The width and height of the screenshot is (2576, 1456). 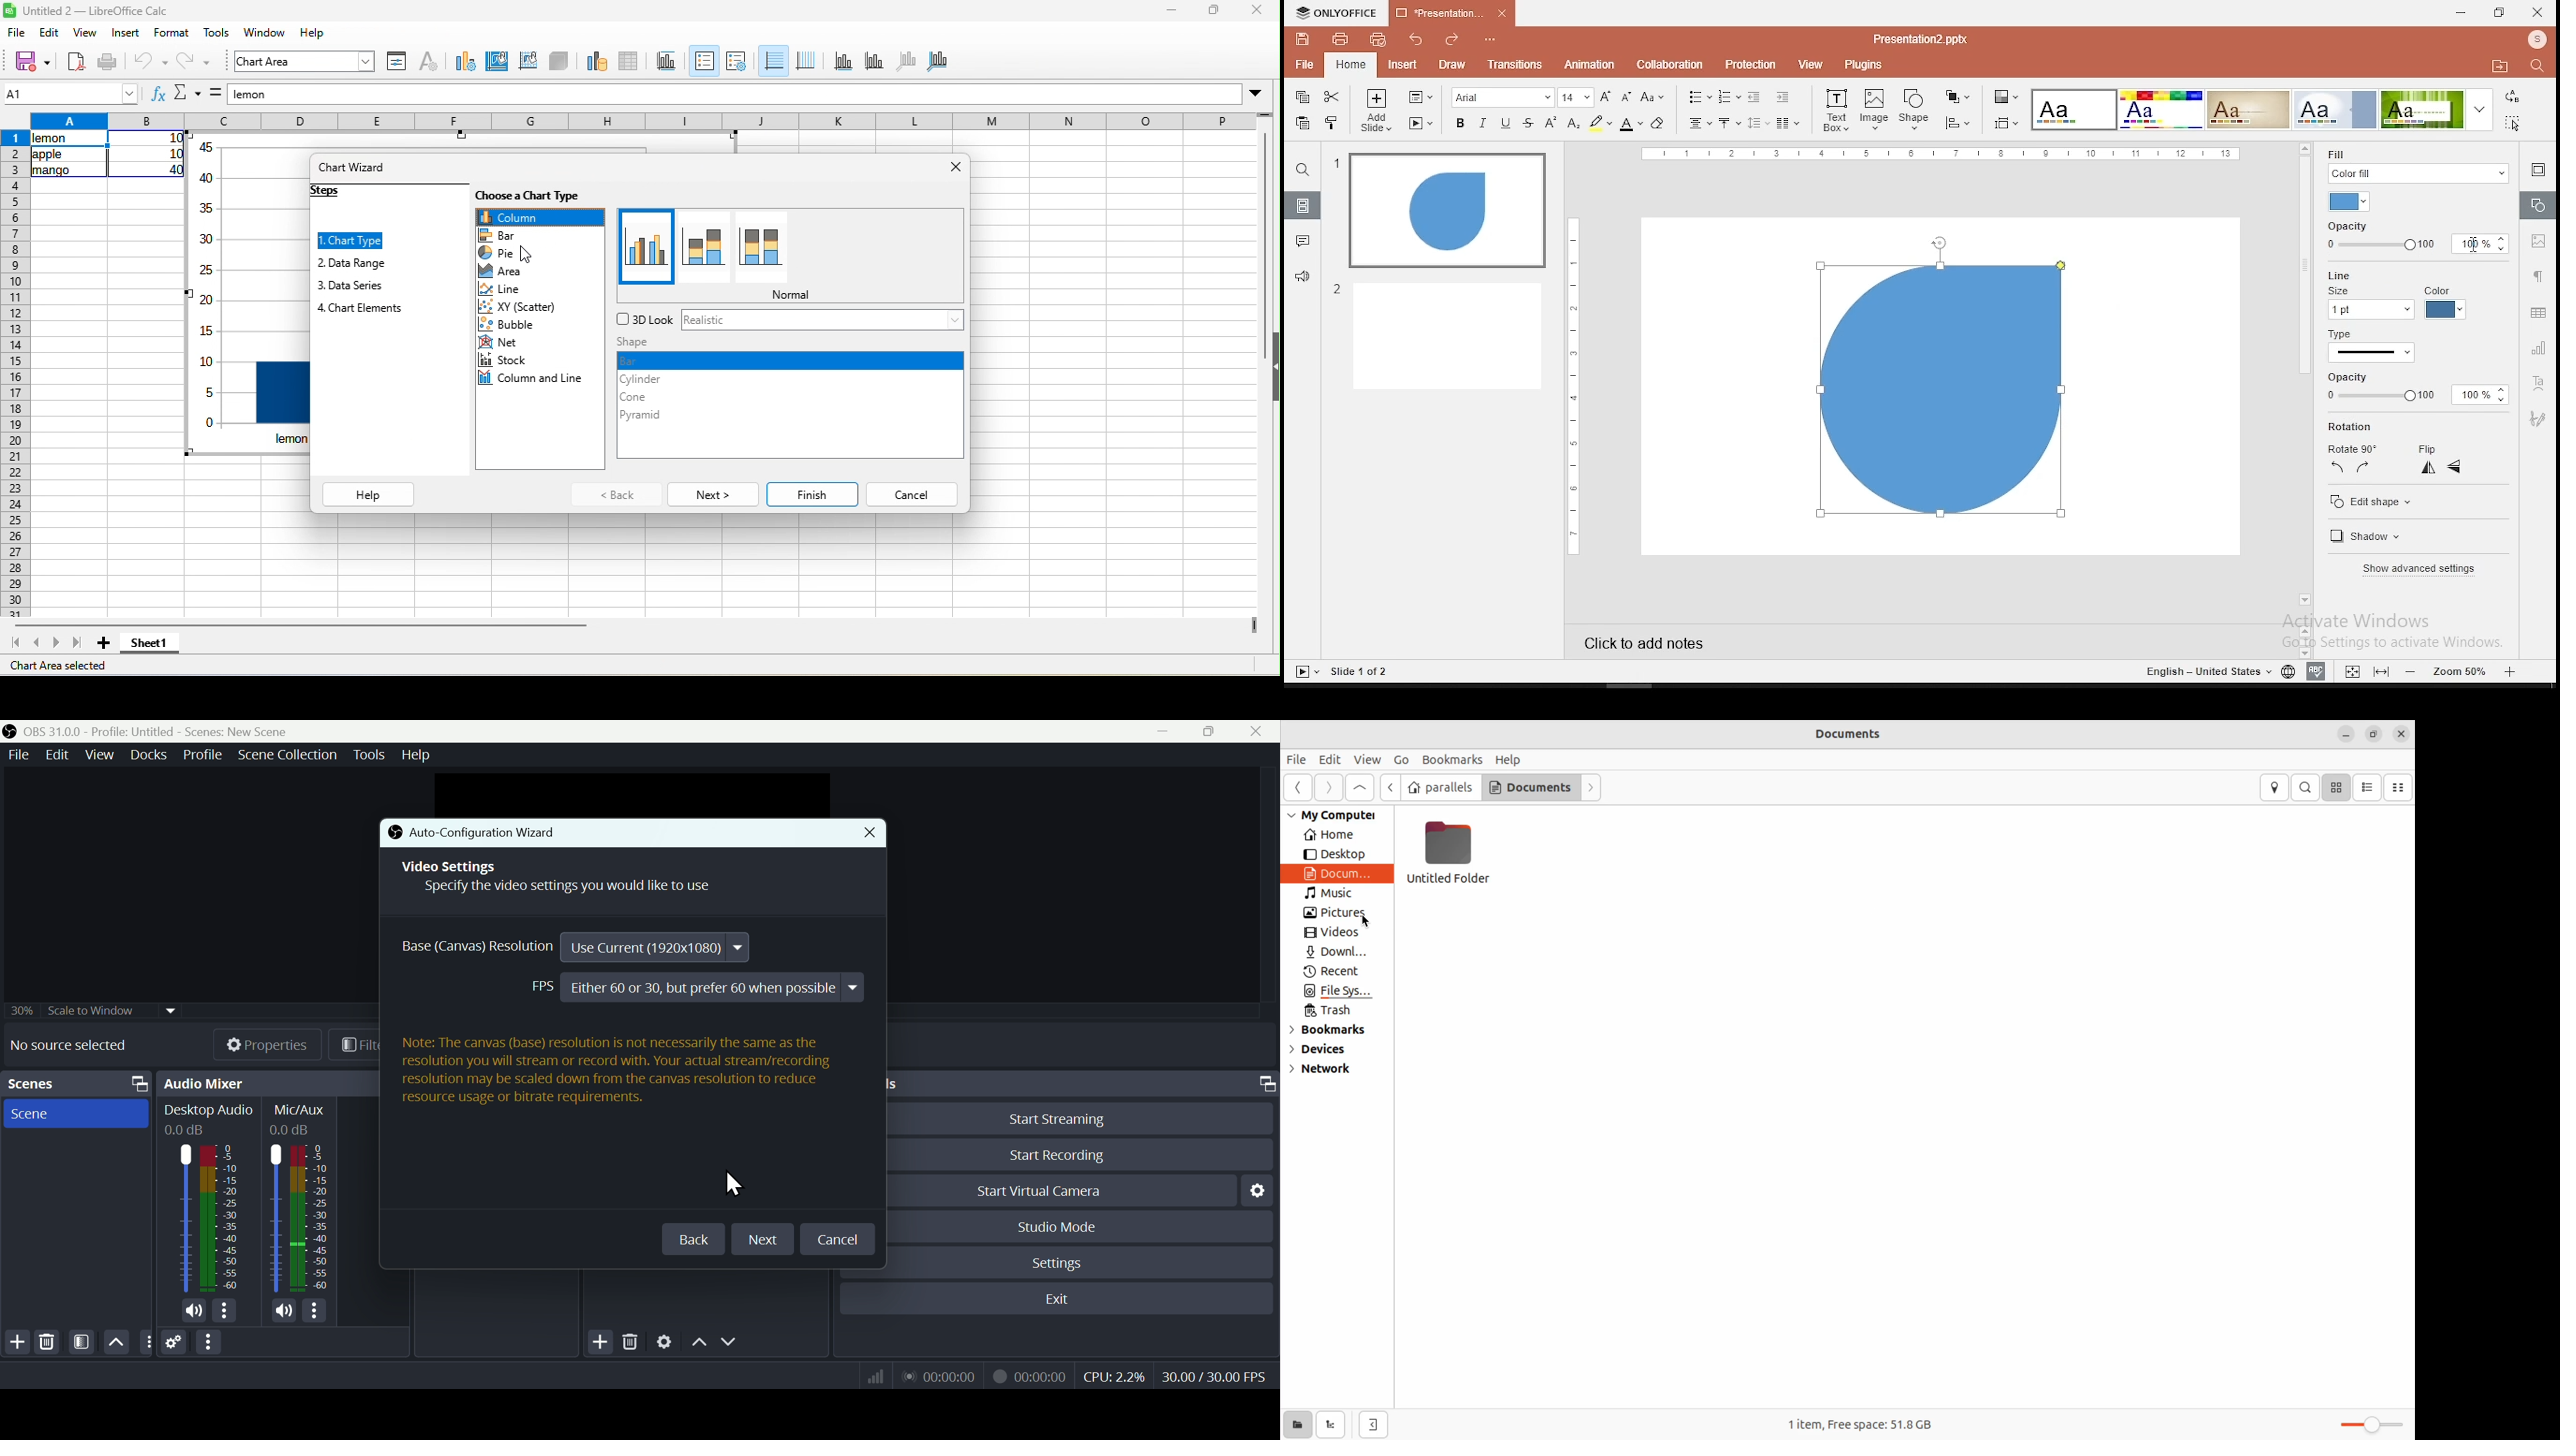 I want to click on titles, so click(x=668, y=60).